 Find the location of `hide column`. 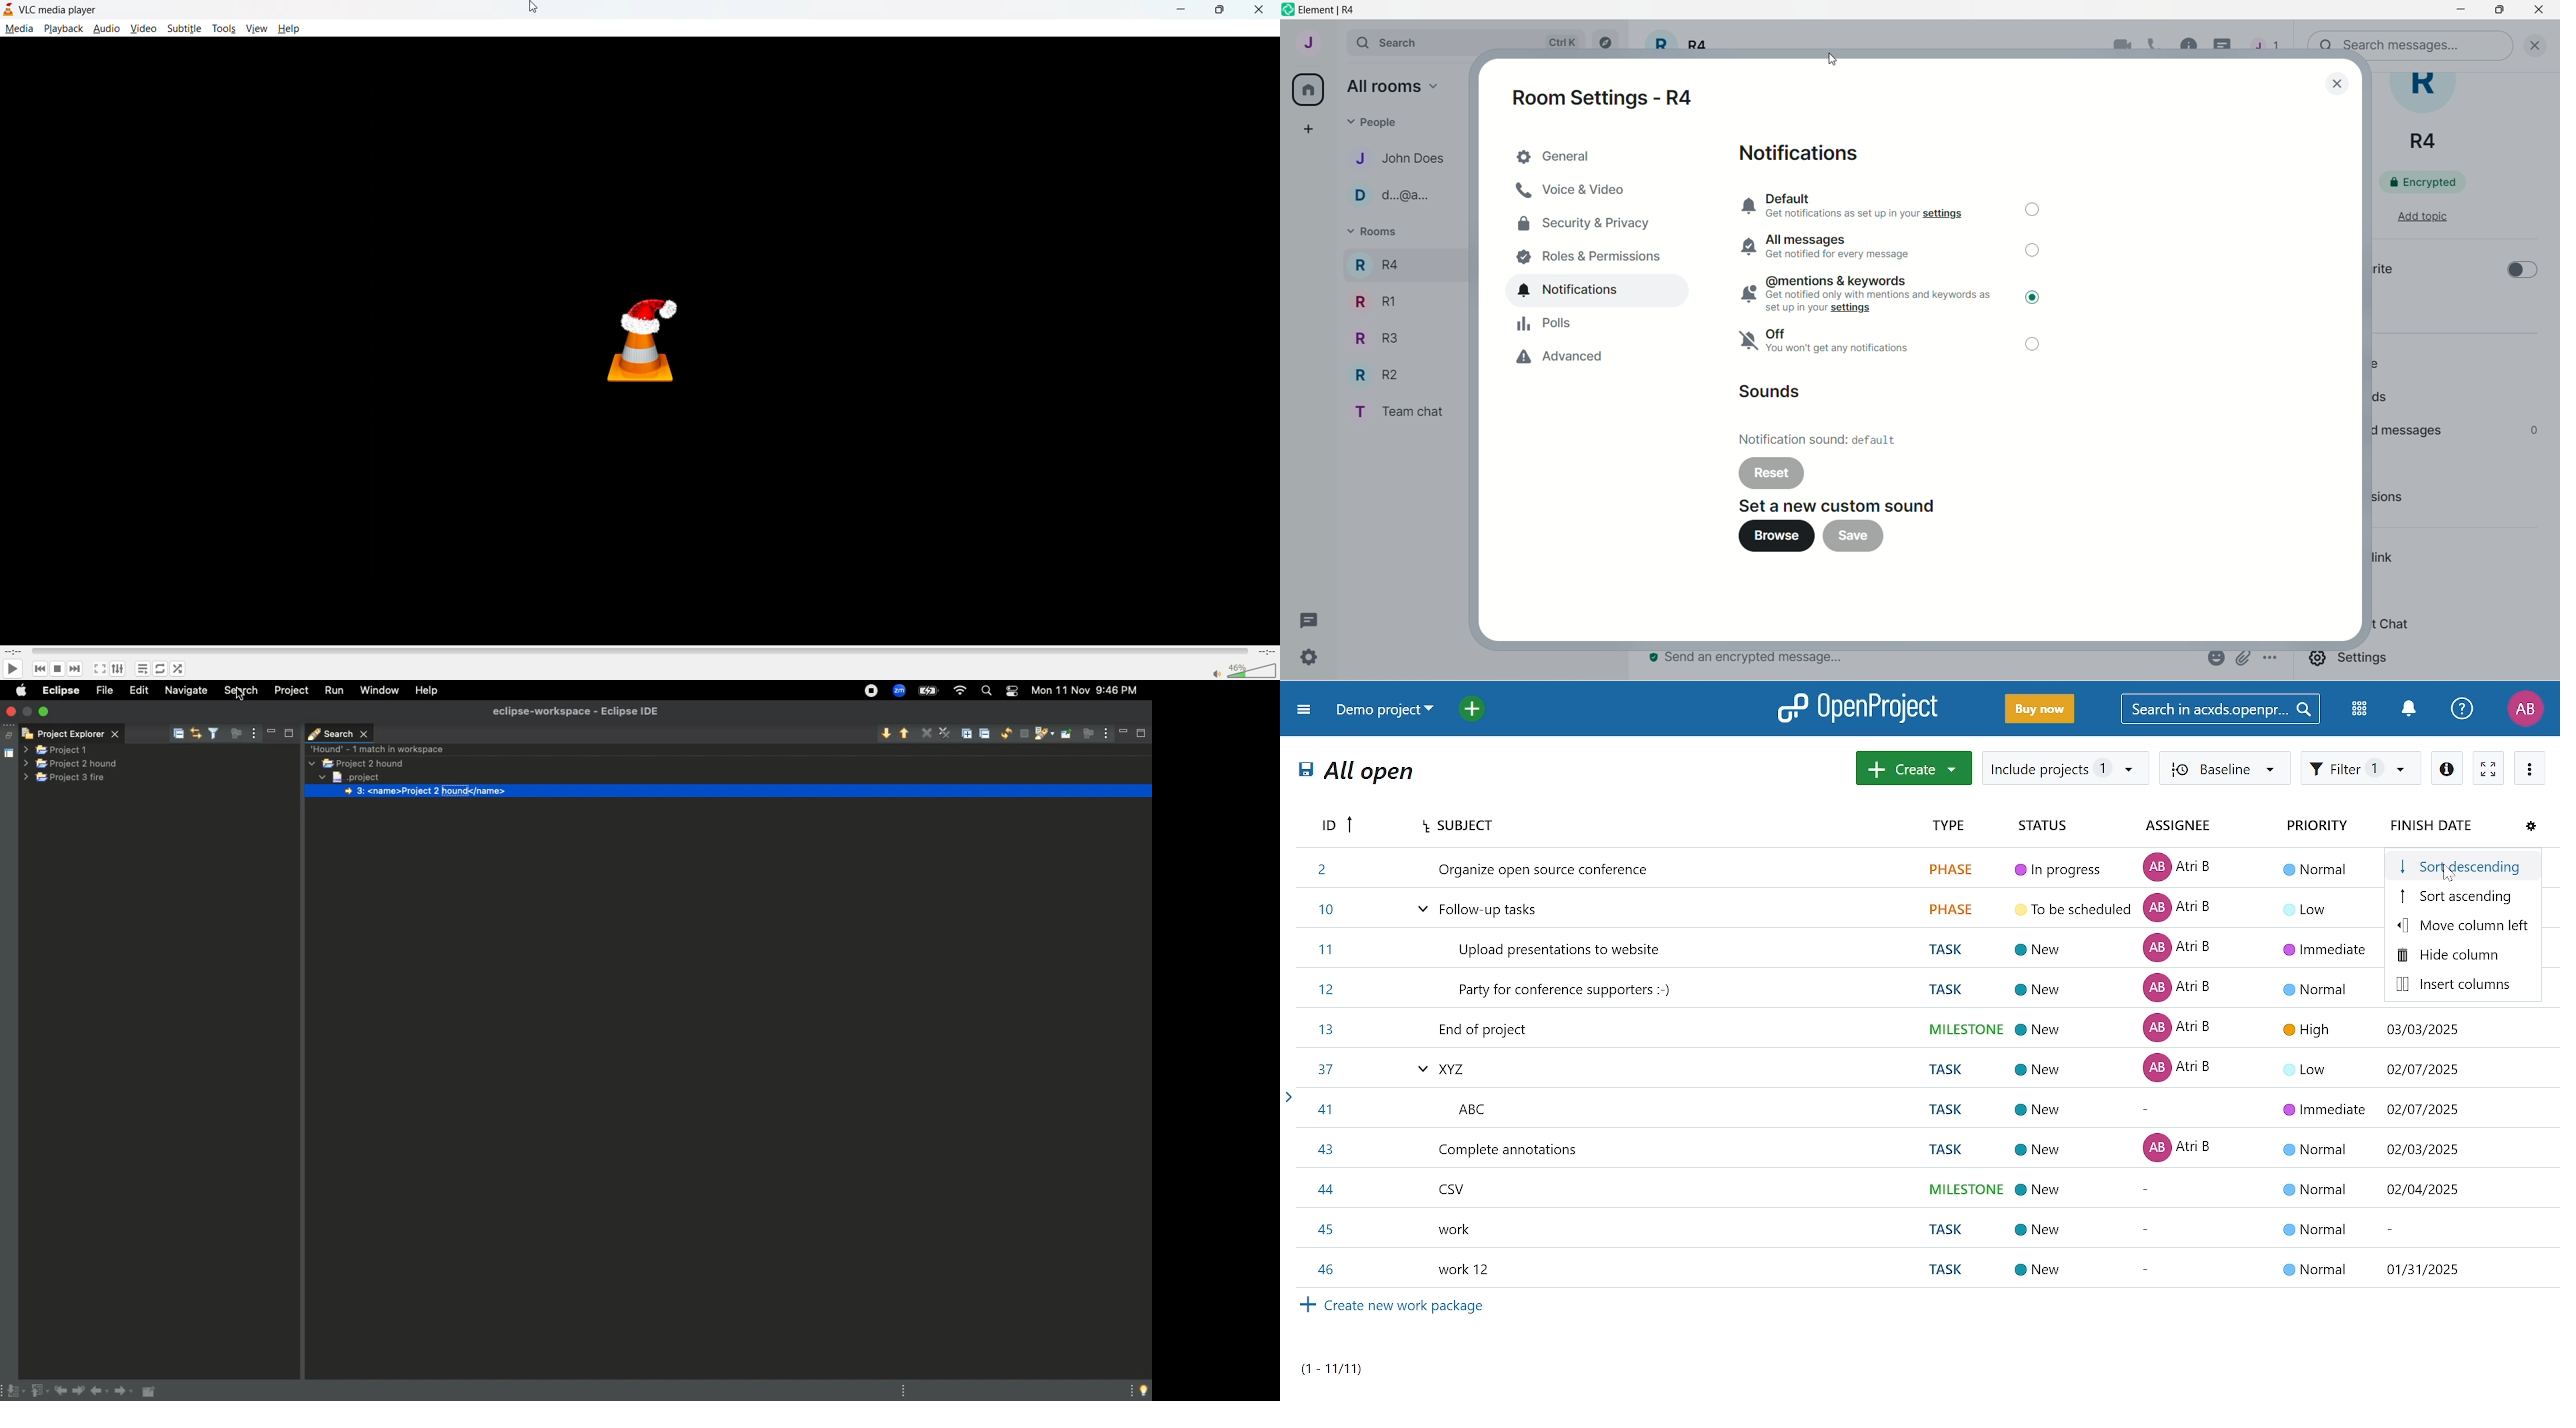

hide column is located at coordinates (2463, 956).